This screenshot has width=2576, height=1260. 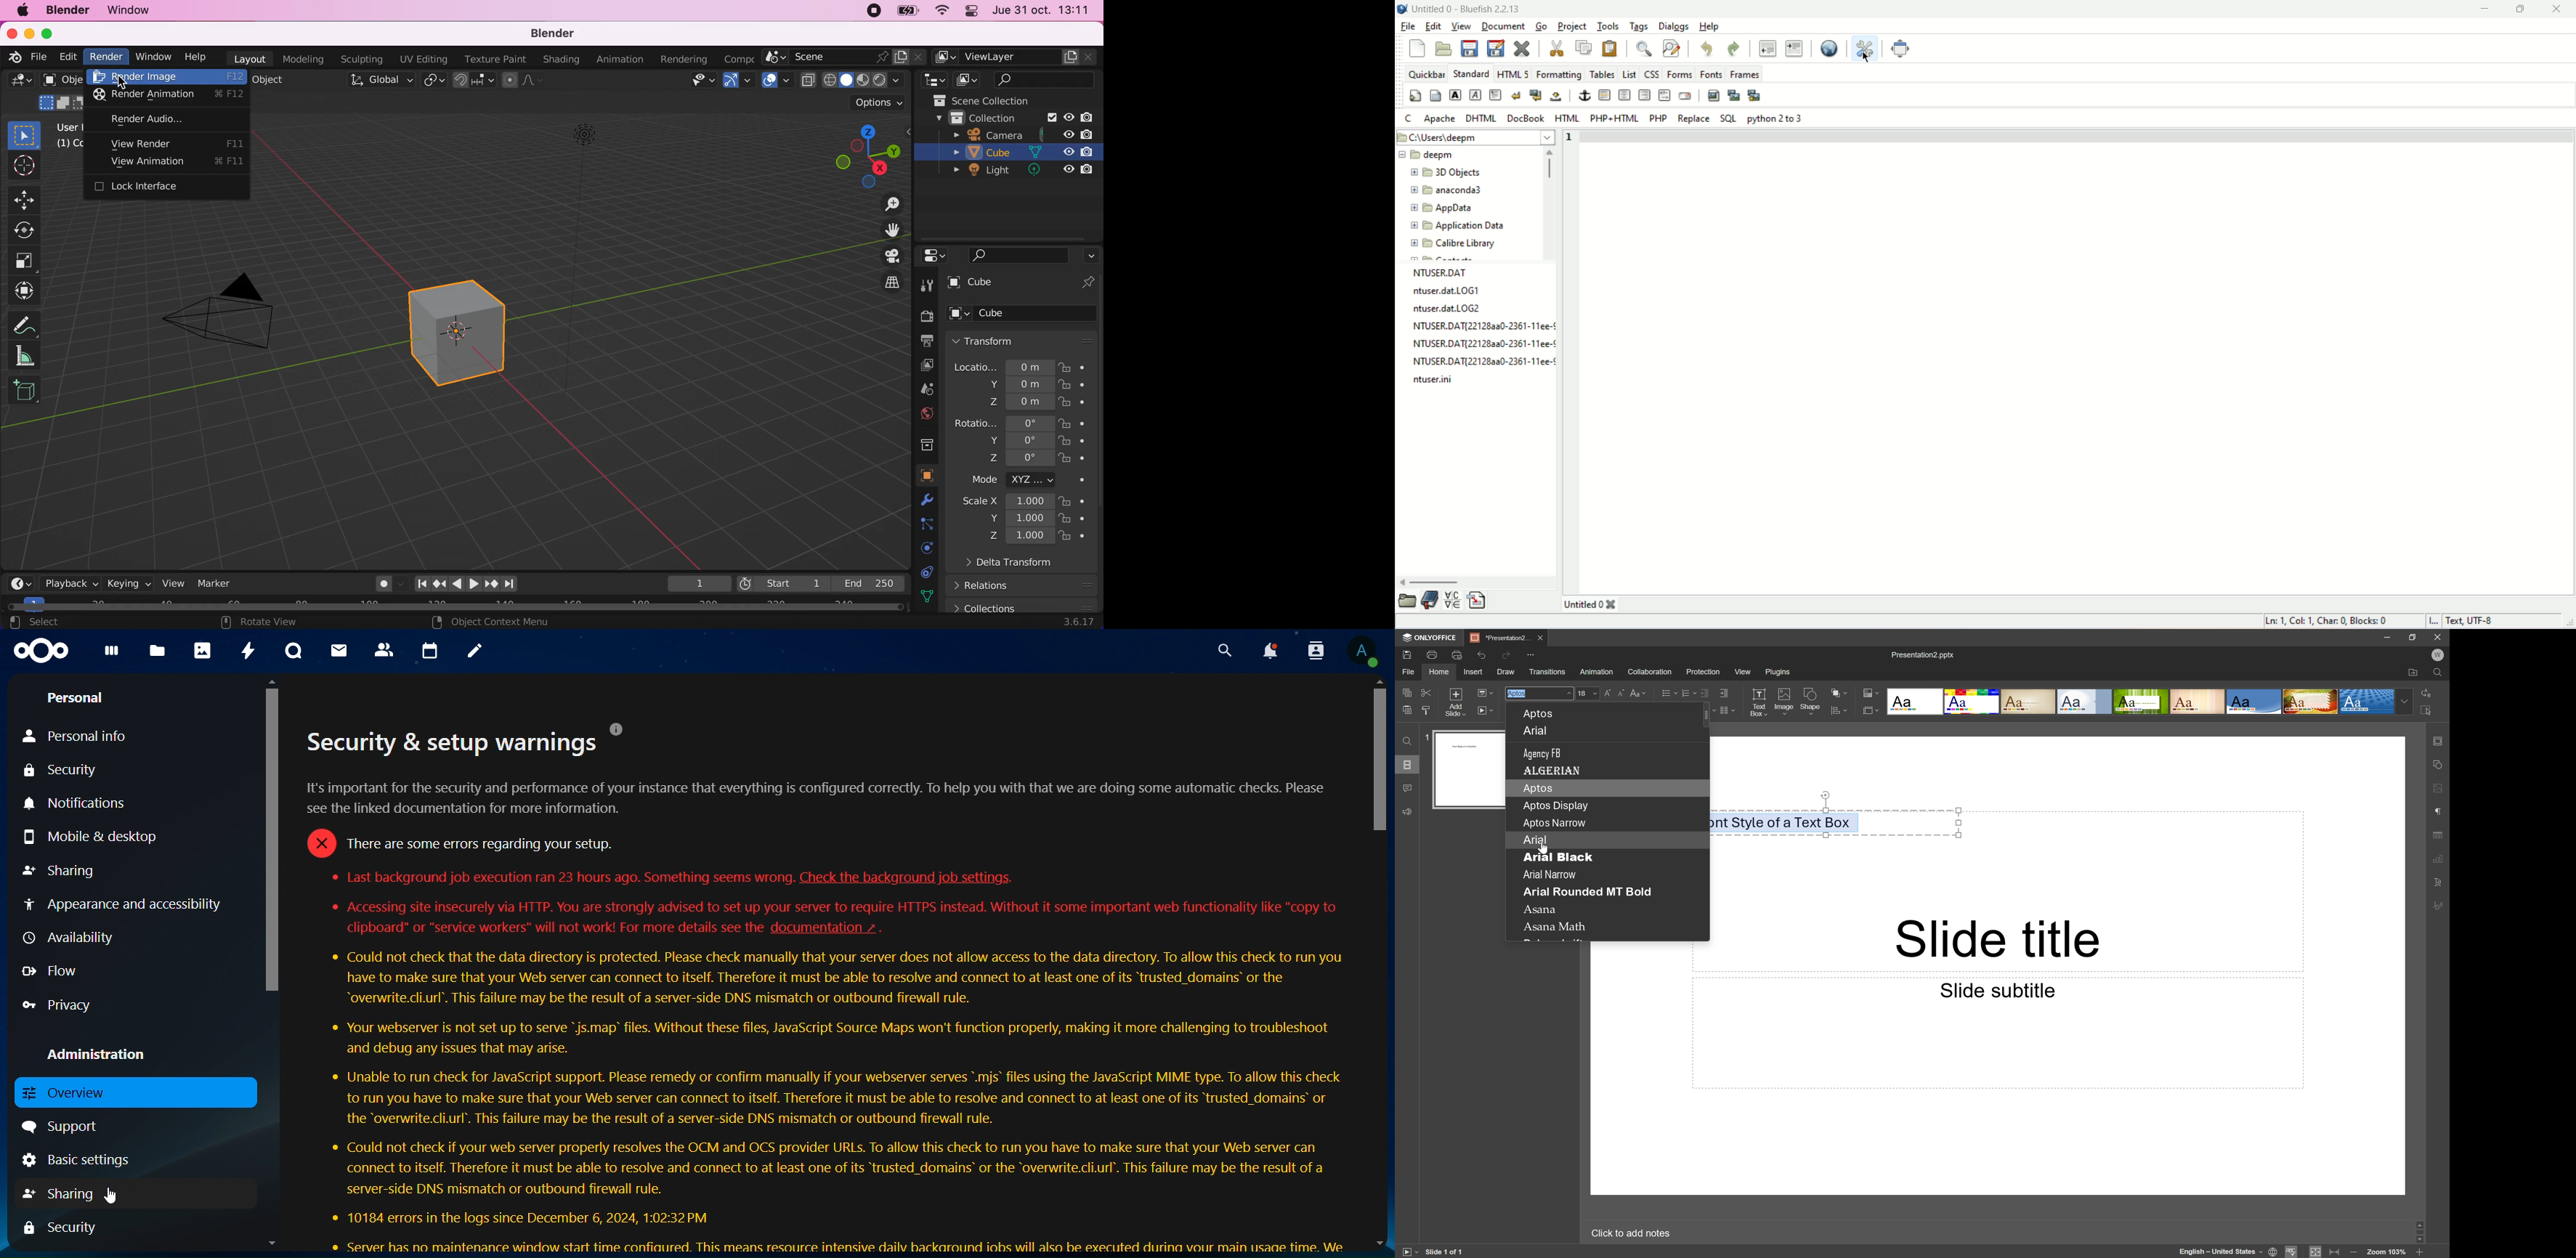 What do you see at coordinates (828, 987) in the screenshot?
I see `text` at bounding box center [828, 987].